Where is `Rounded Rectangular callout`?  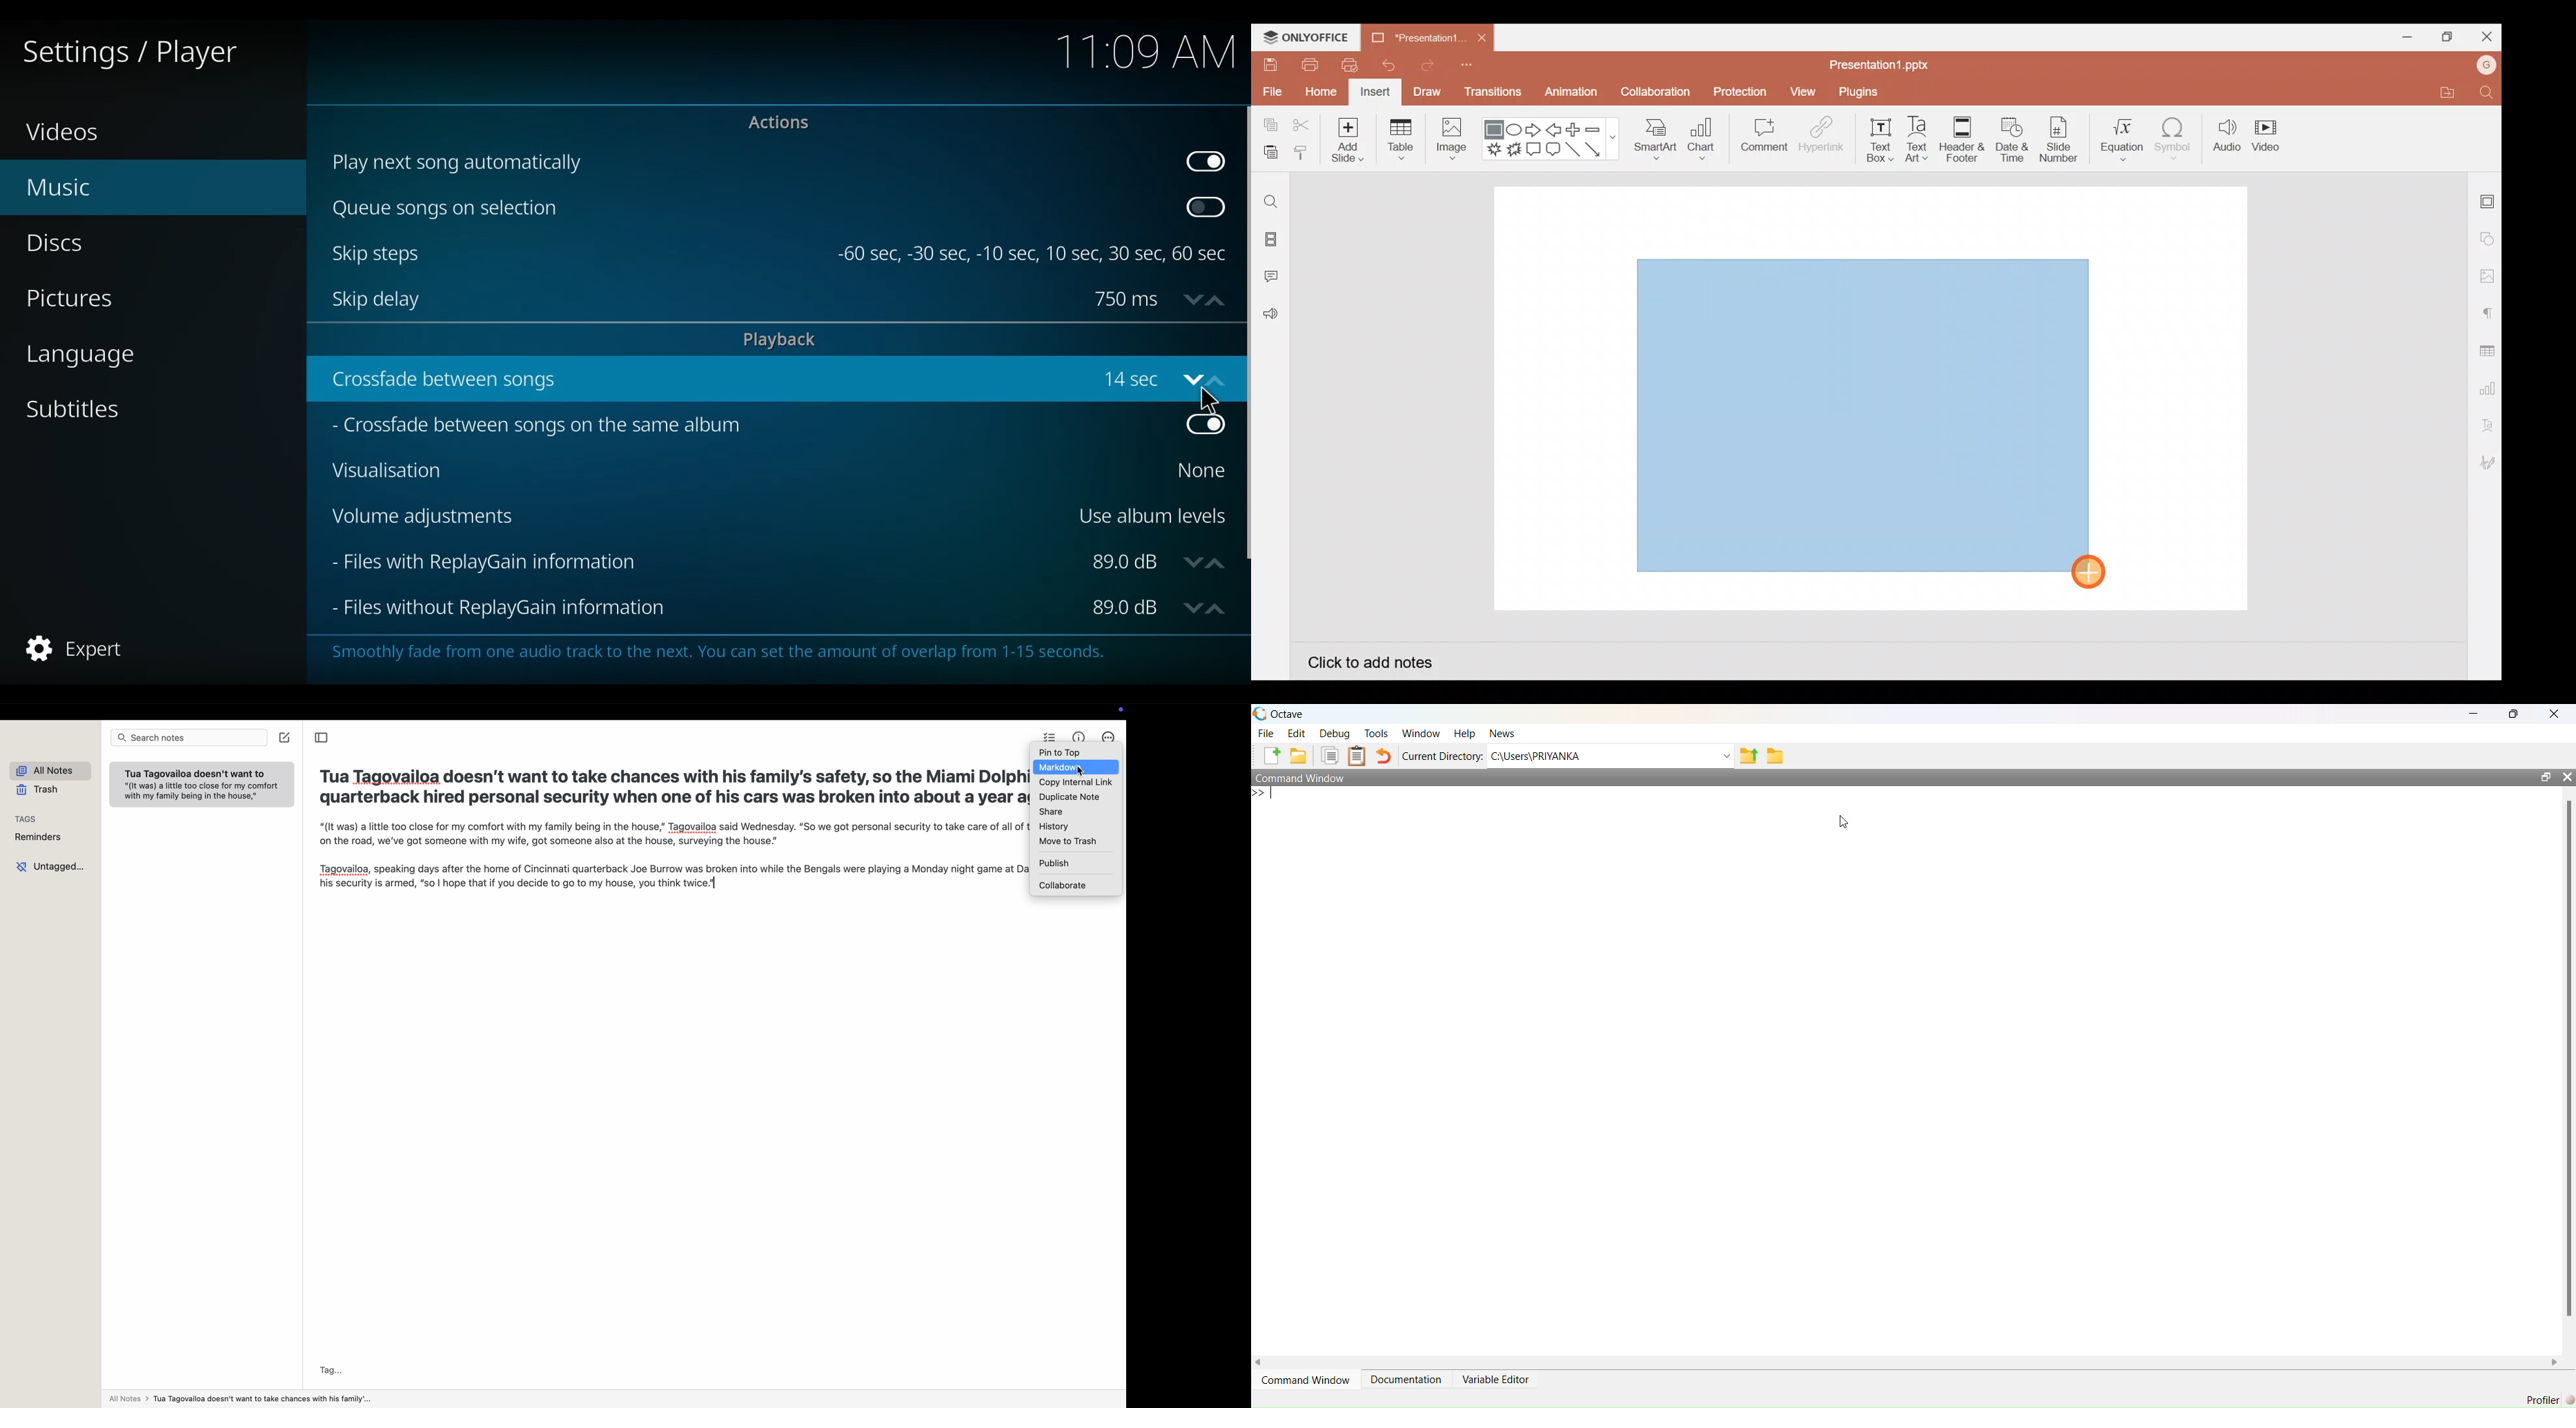
Rounded Rectangular callout is located at coordinates (1553, 147).